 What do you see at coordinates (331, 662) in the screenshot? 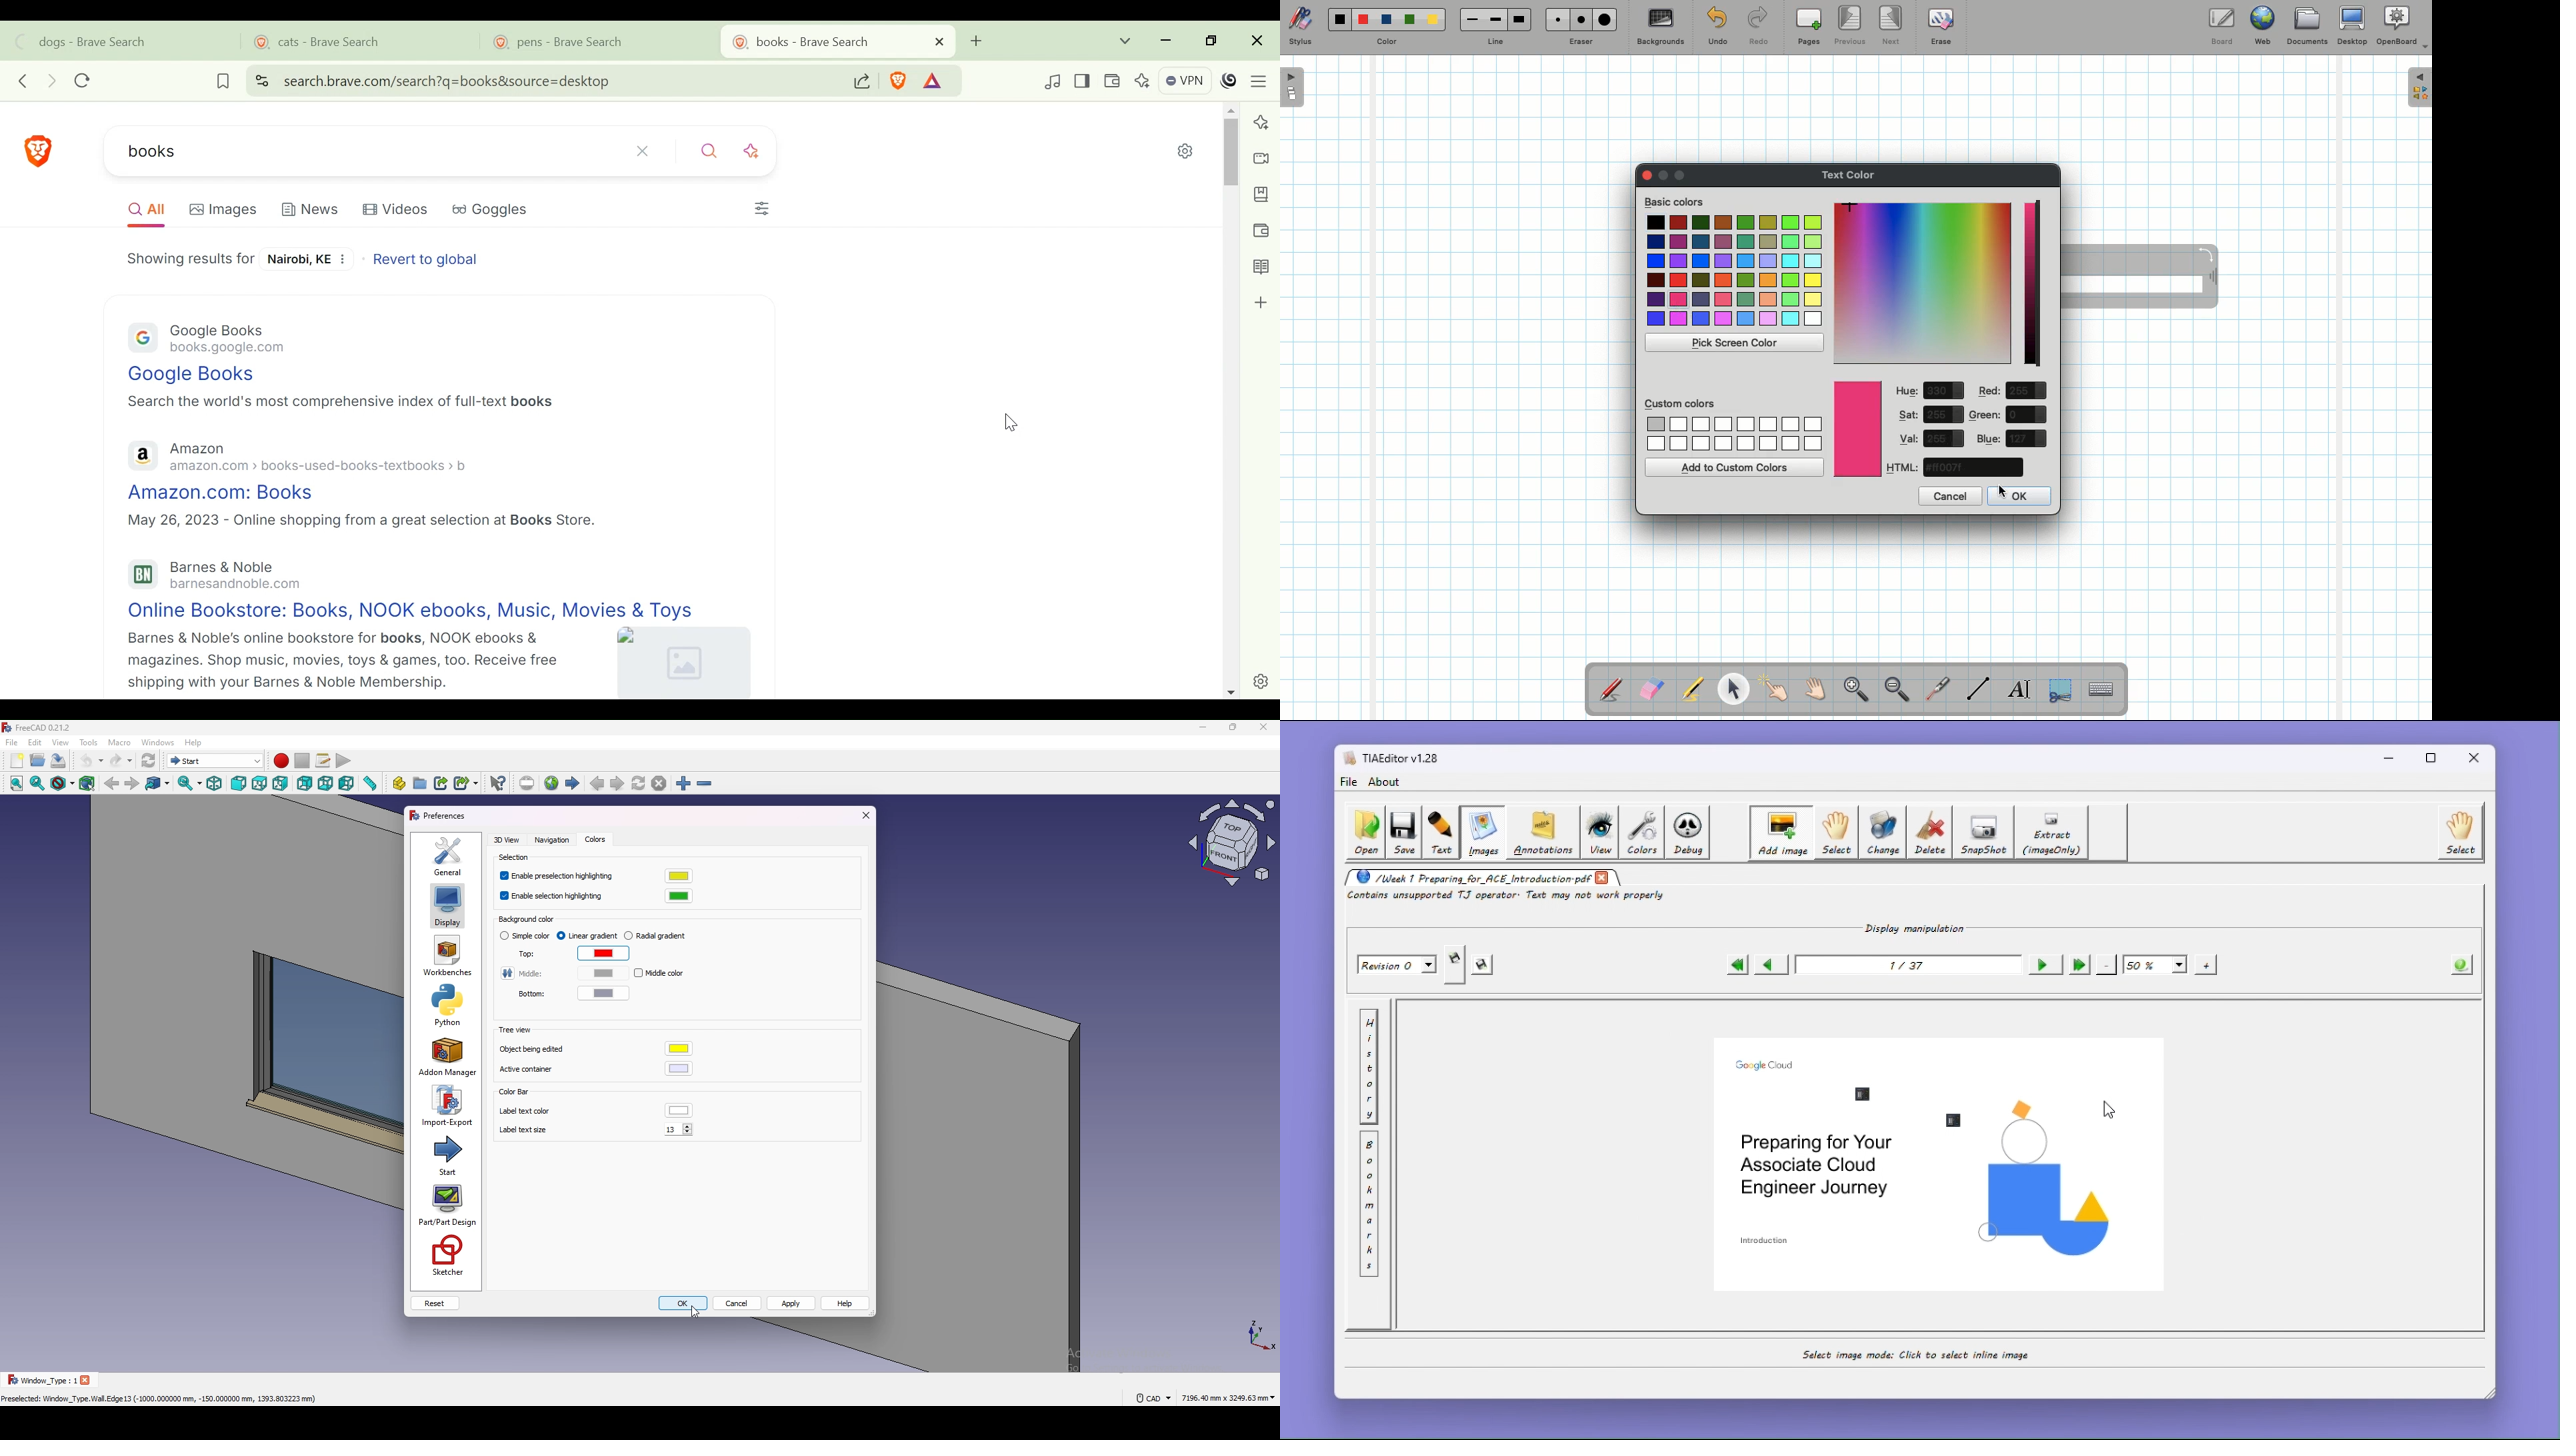
I see `Barnes & Noble's online bookstore for books, NOOK ebooks &
magazines. Shop music, movies, toys & games, too. Receive free
shipping with your Barnes & Noble Membership.` at bounding box center [331, 662].